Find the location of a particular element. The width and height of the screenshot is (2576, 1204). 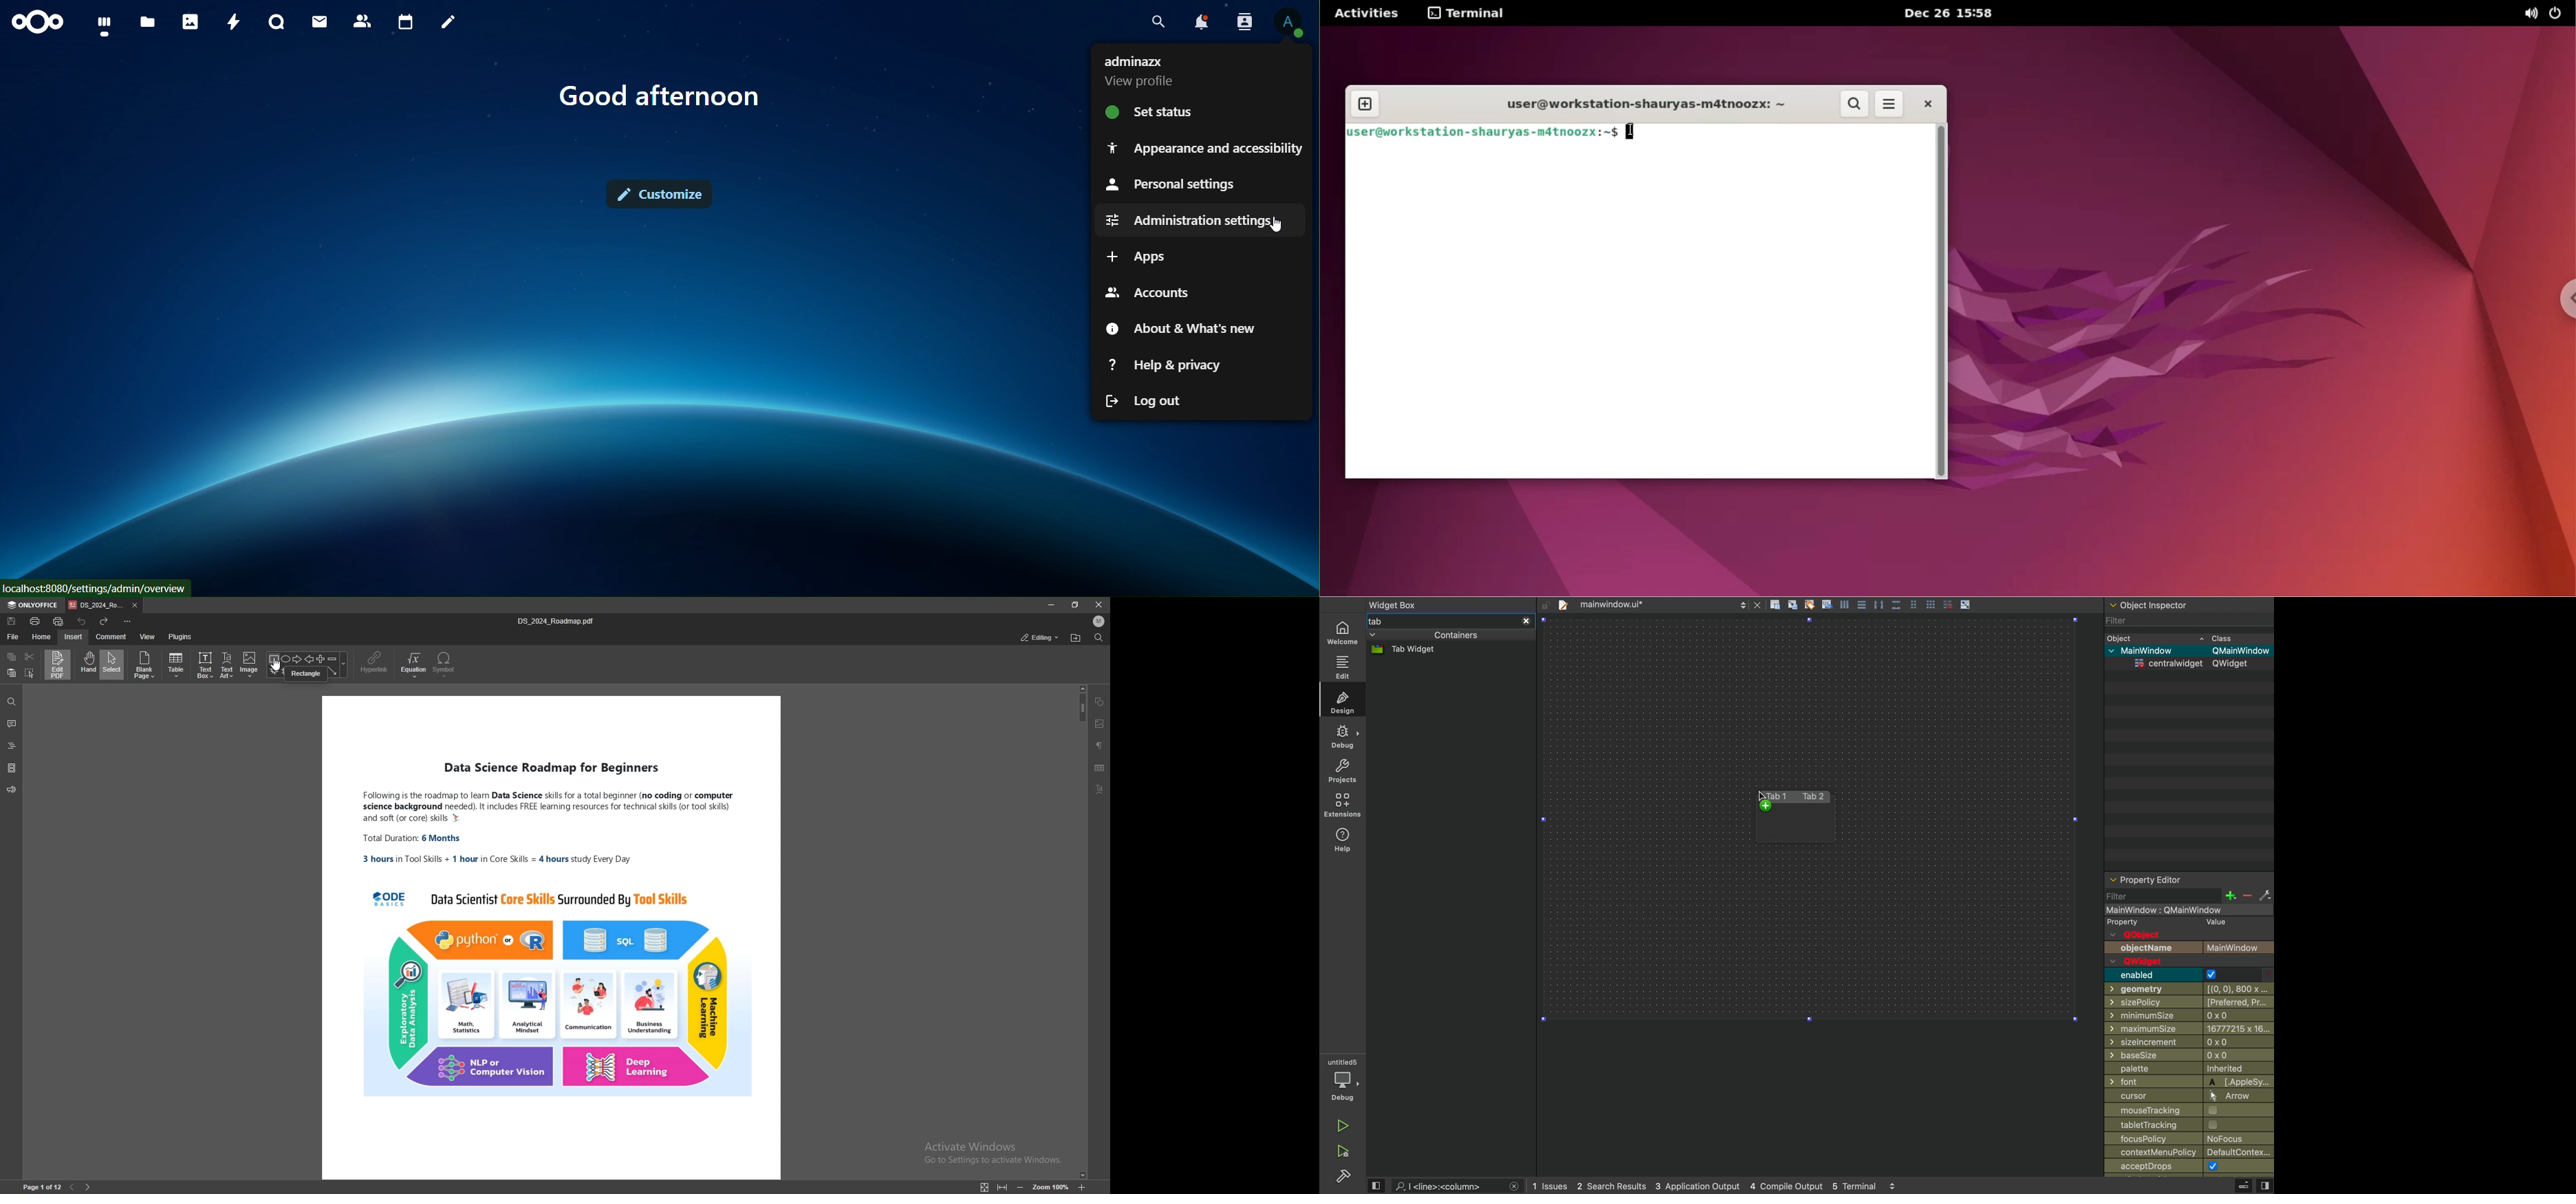

centra widget is located at coordinates (2186, 665).